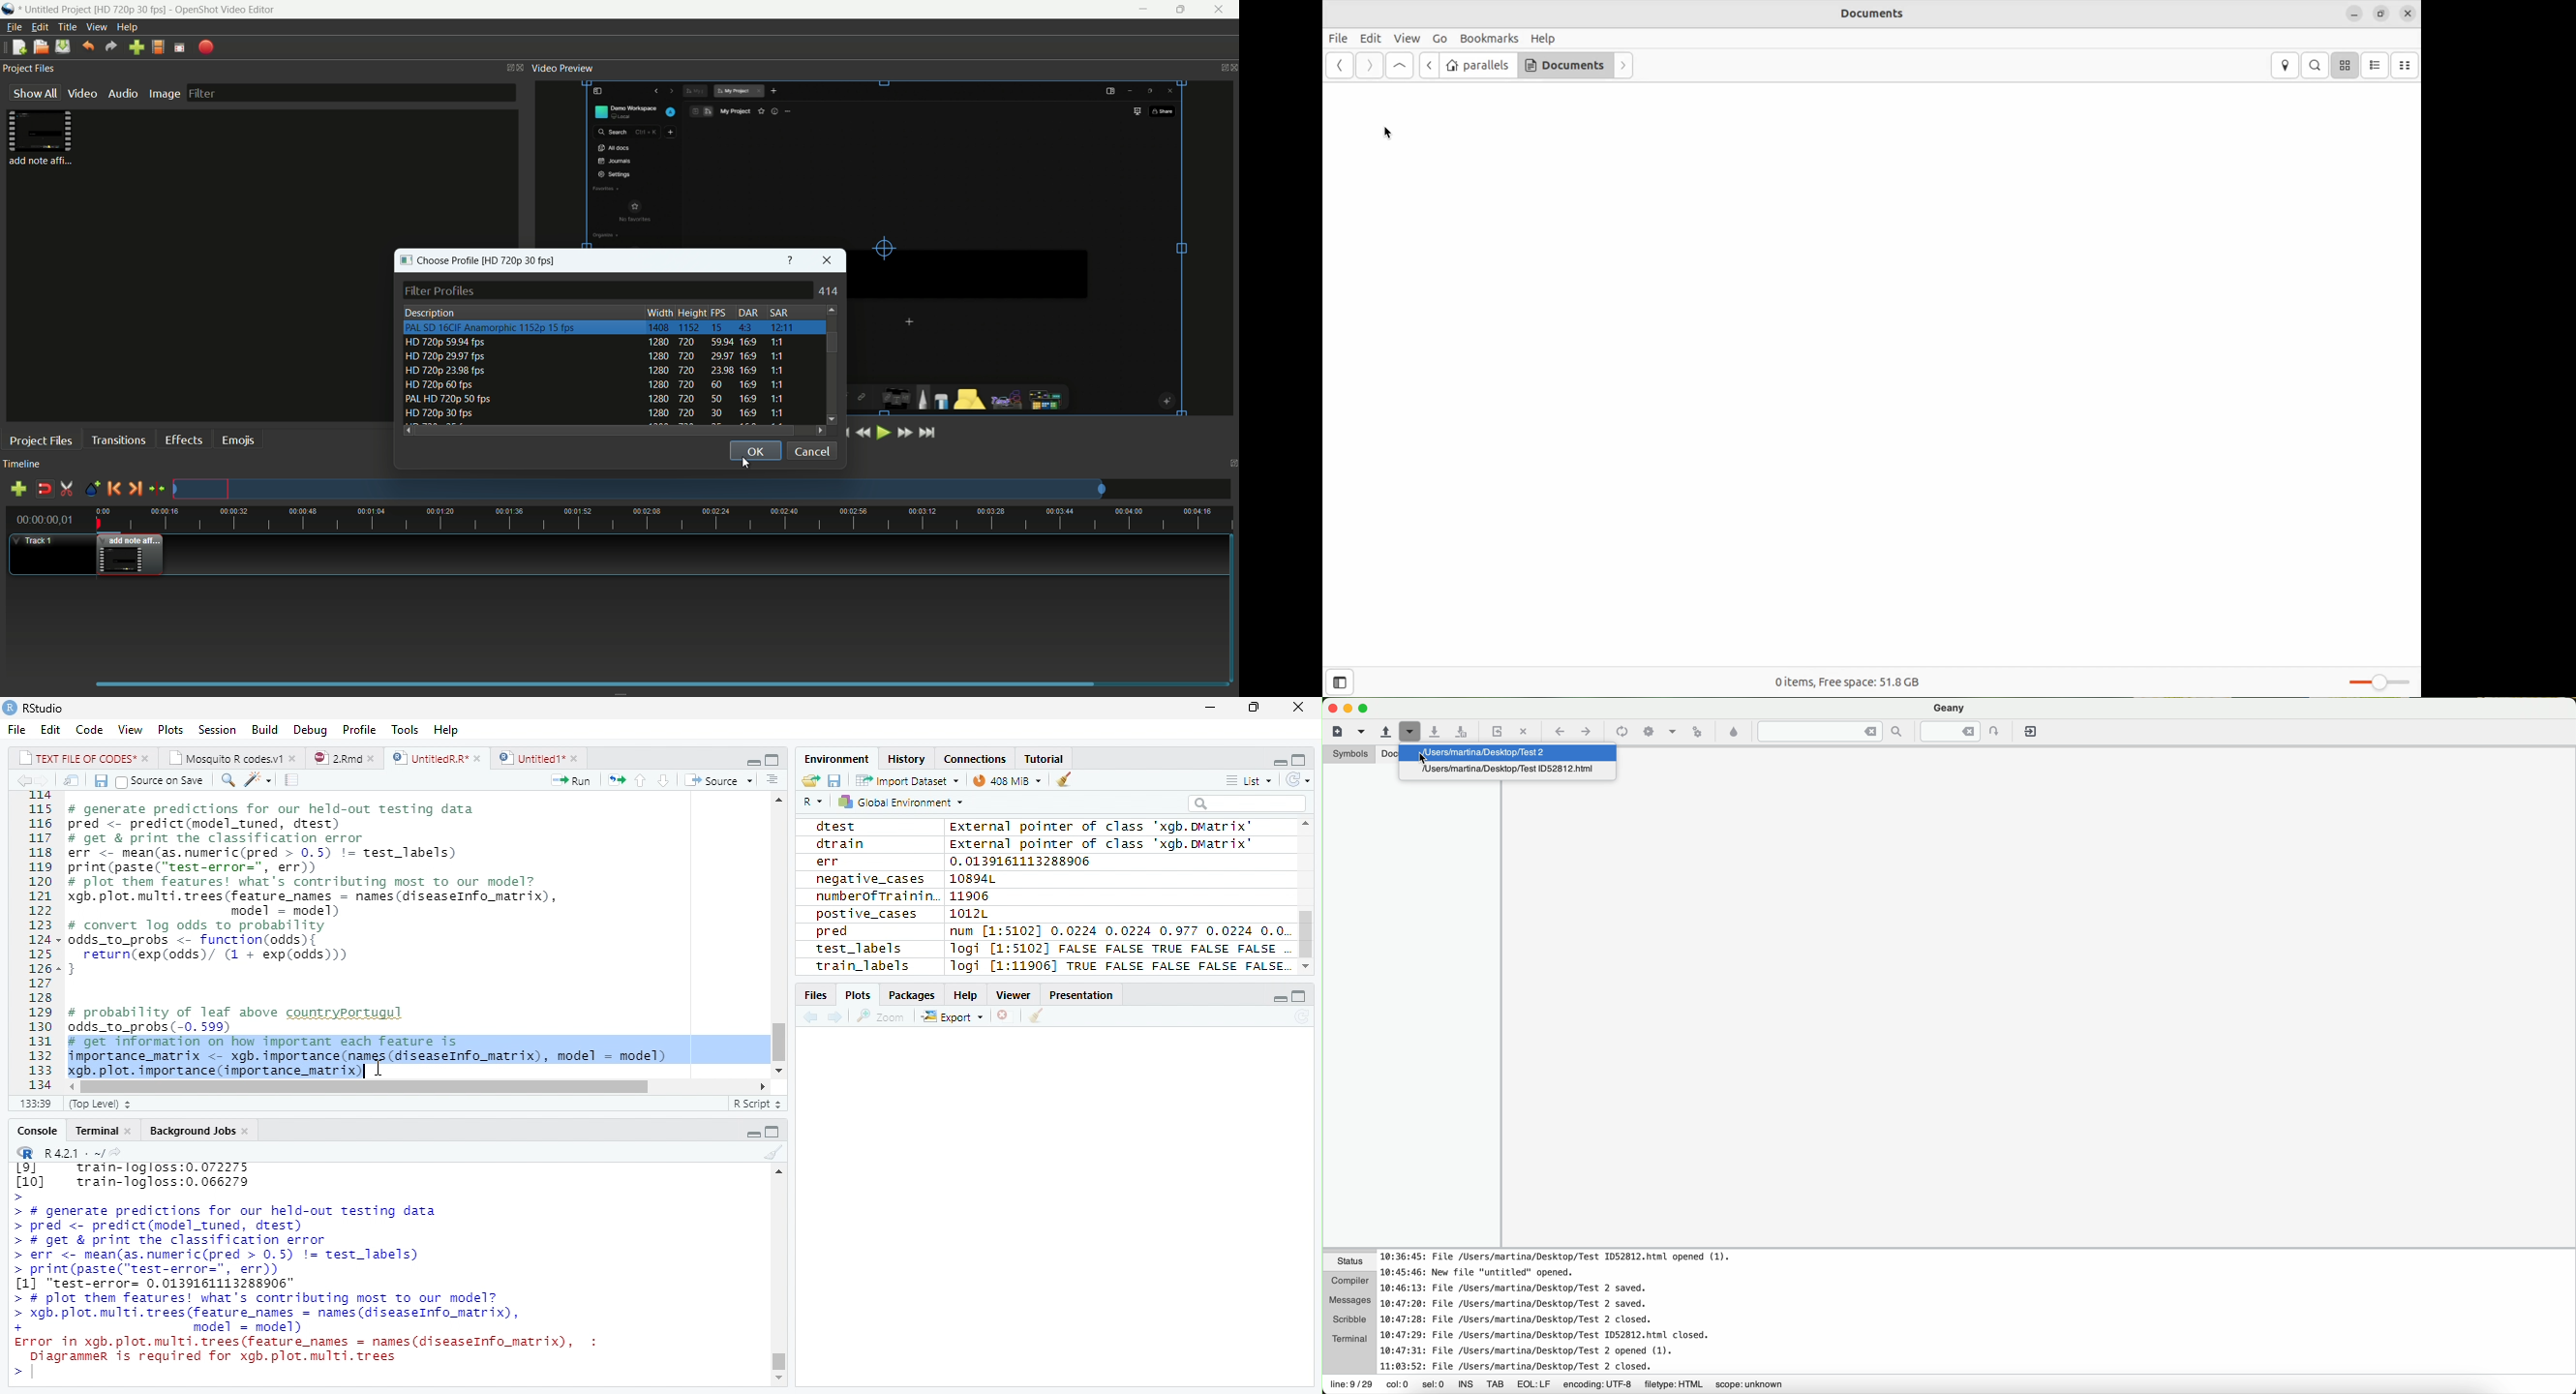 The image size is (2576, 1400). Describe the element at coordinates (953, 1016) in the screenshot. I see `Export` at that location.